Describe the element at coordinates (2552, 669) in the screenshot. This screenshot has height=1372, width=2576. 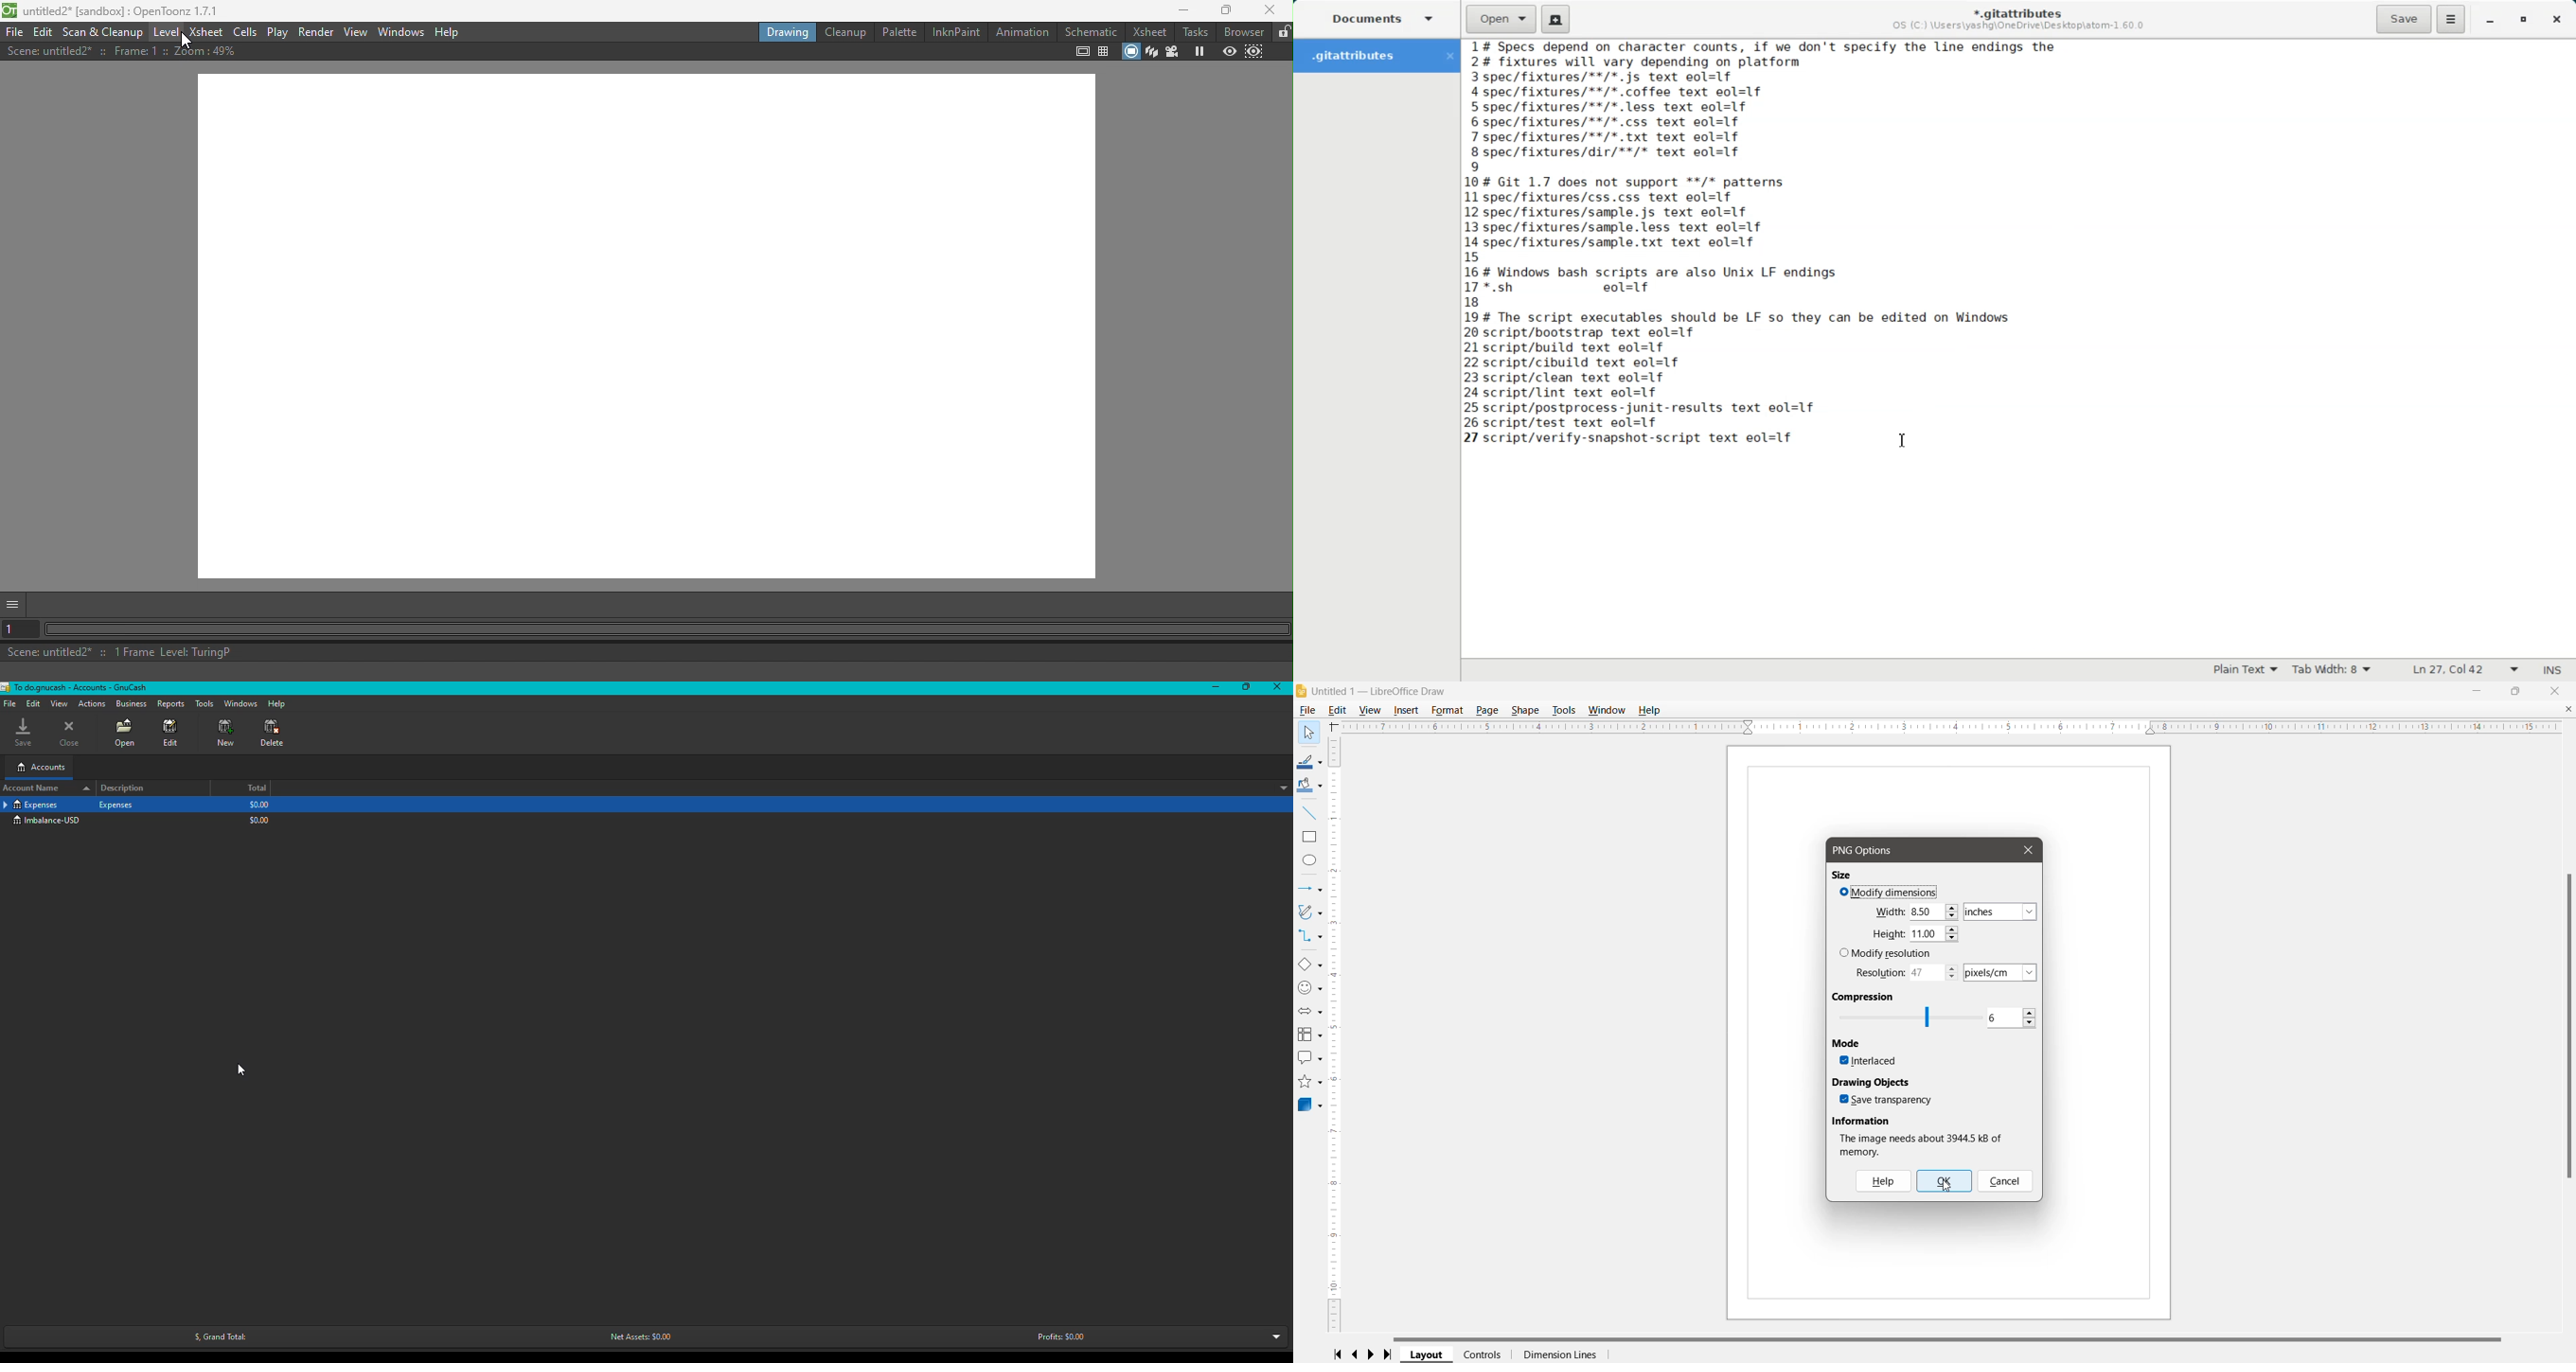
I see `INS` at that location.